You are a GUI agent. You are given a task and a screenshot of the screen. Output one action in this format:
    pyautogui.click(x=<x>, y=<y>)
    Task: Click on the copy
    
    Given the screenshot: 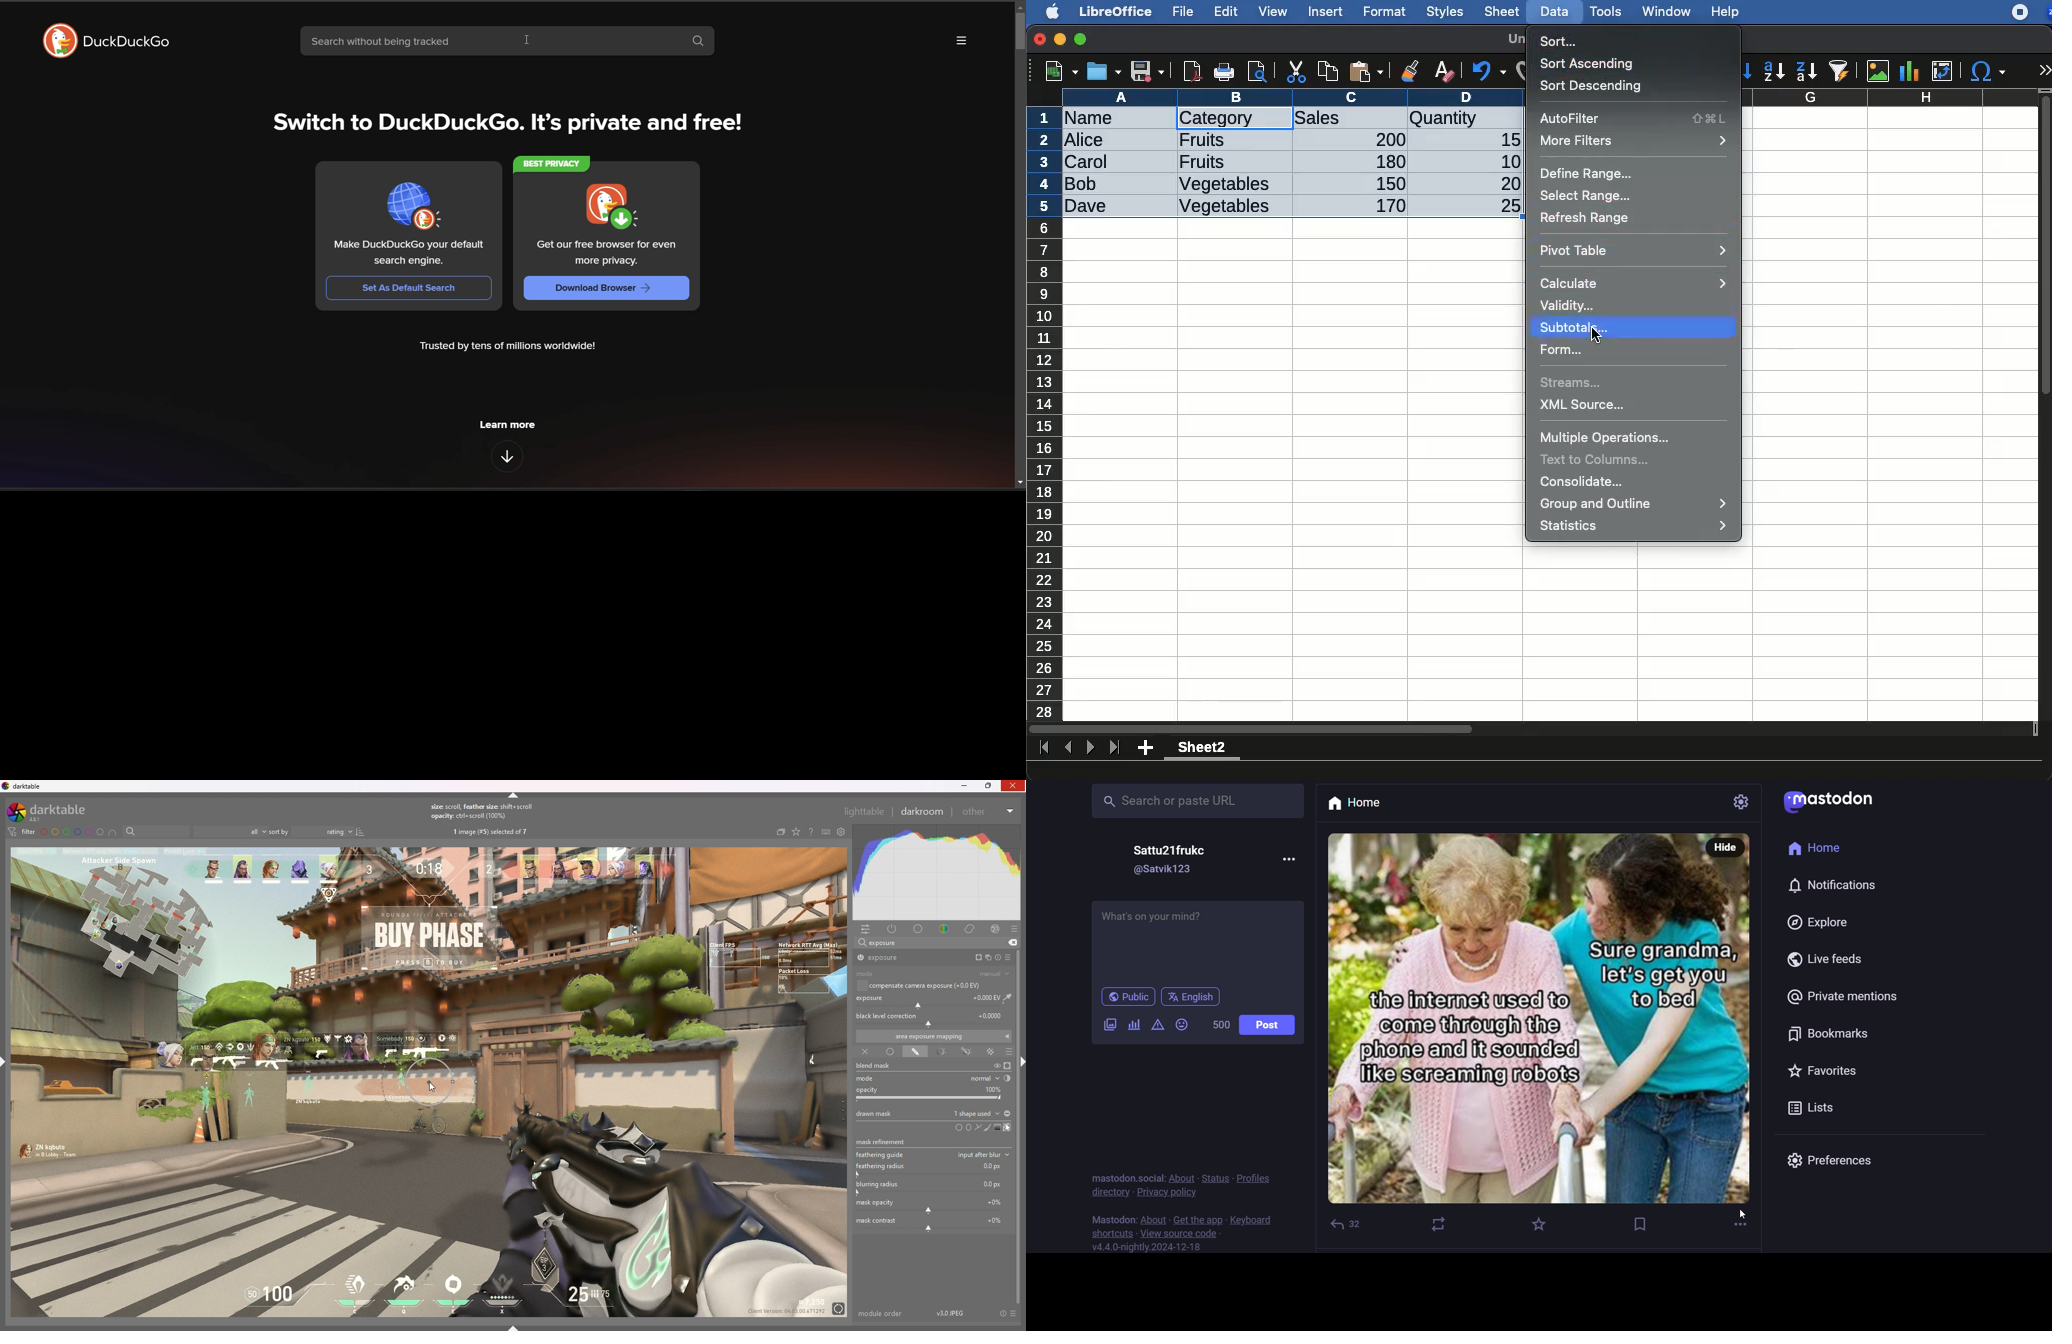 What is the action you would take?
    pyautogui.click(x=1330, y=71)
    